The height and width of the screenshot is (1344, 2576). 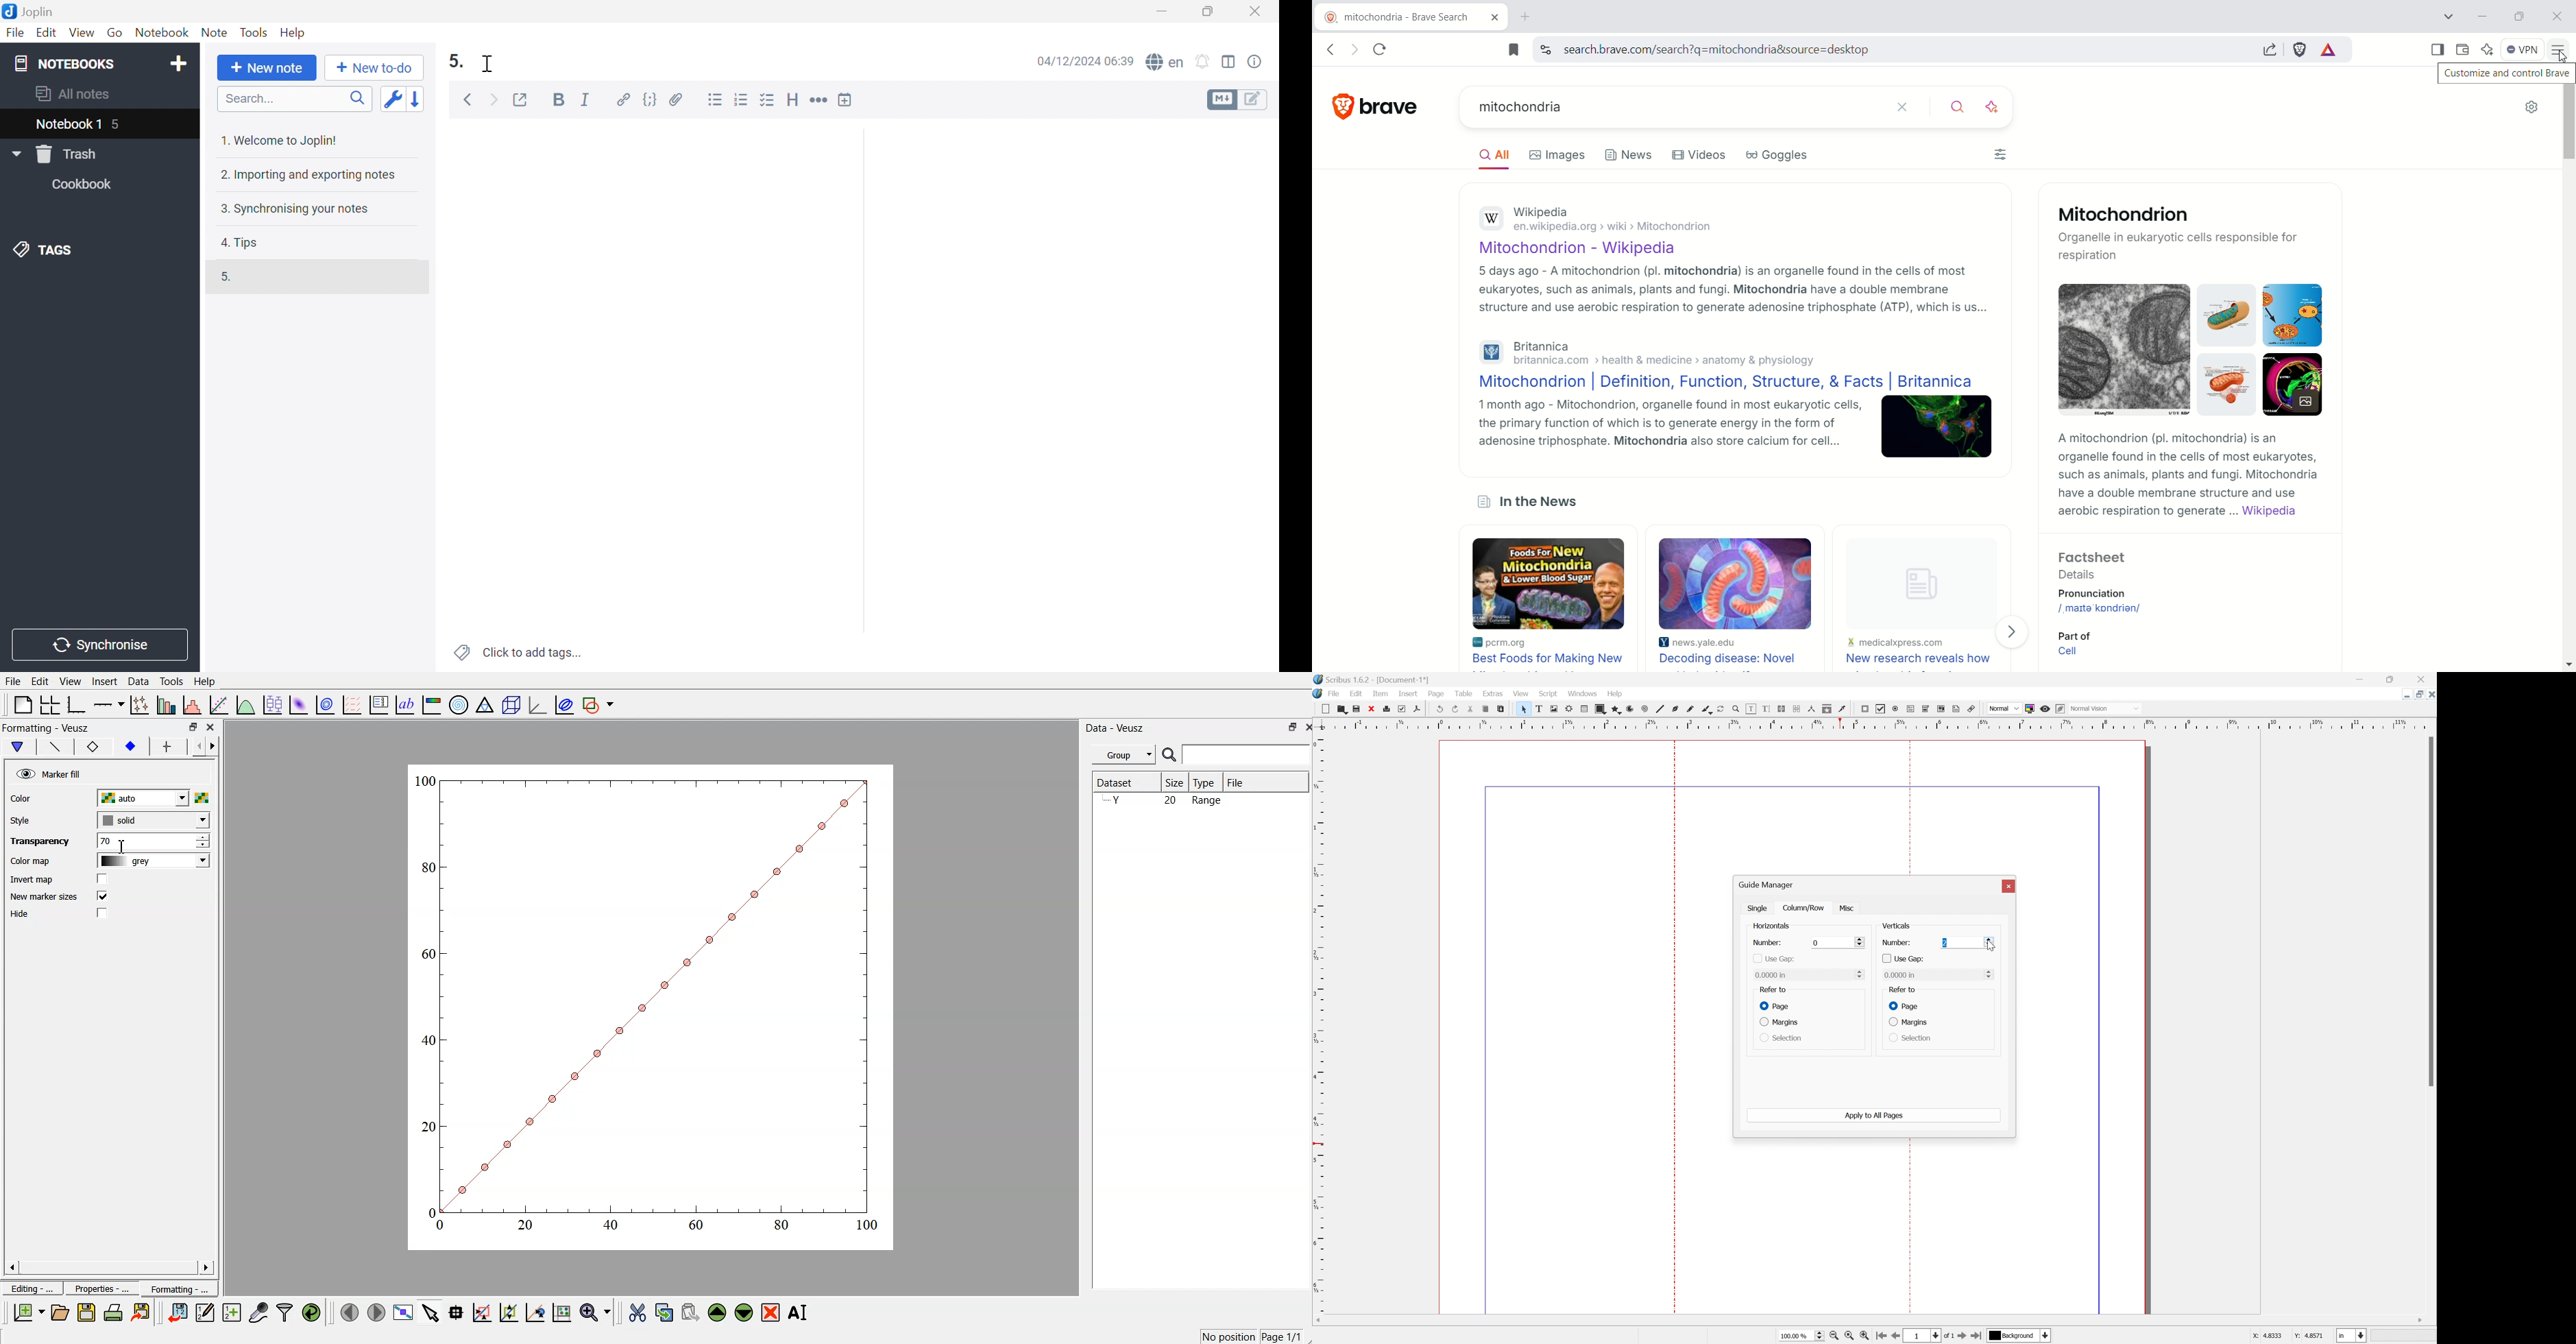 I want to click on 4. Tips, so click(x=242, y=243).